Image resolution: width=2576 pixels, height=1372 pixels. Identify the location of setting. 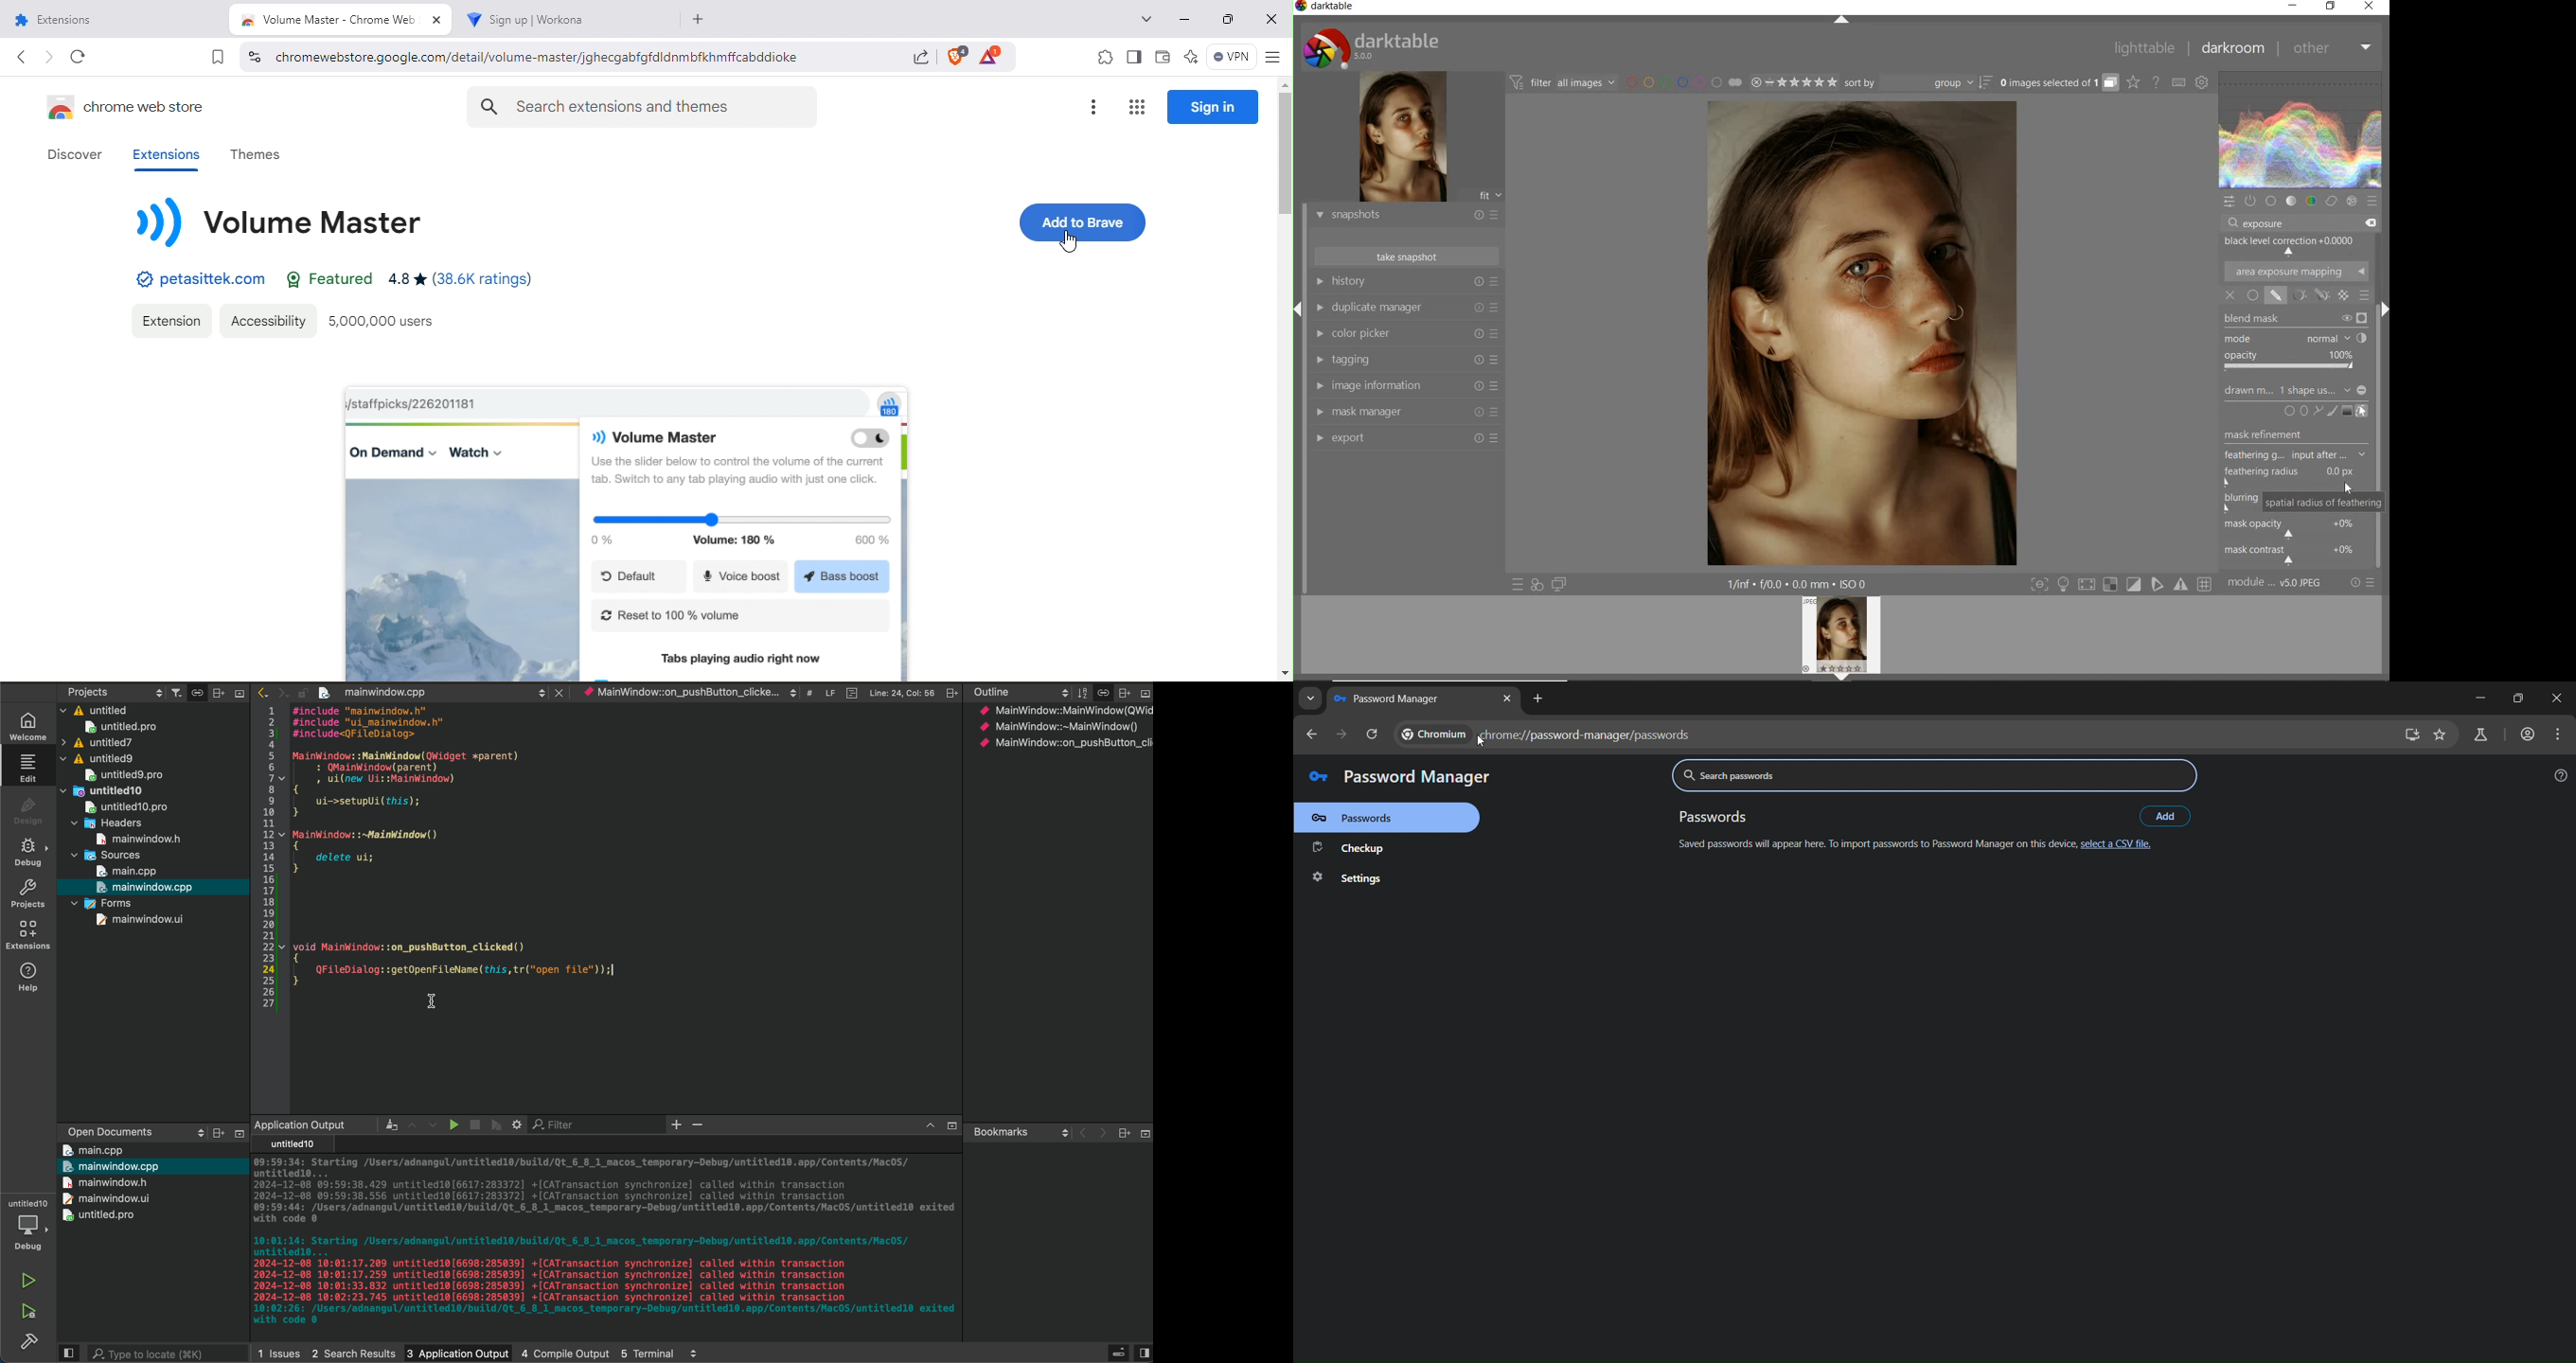
(518, 1125).